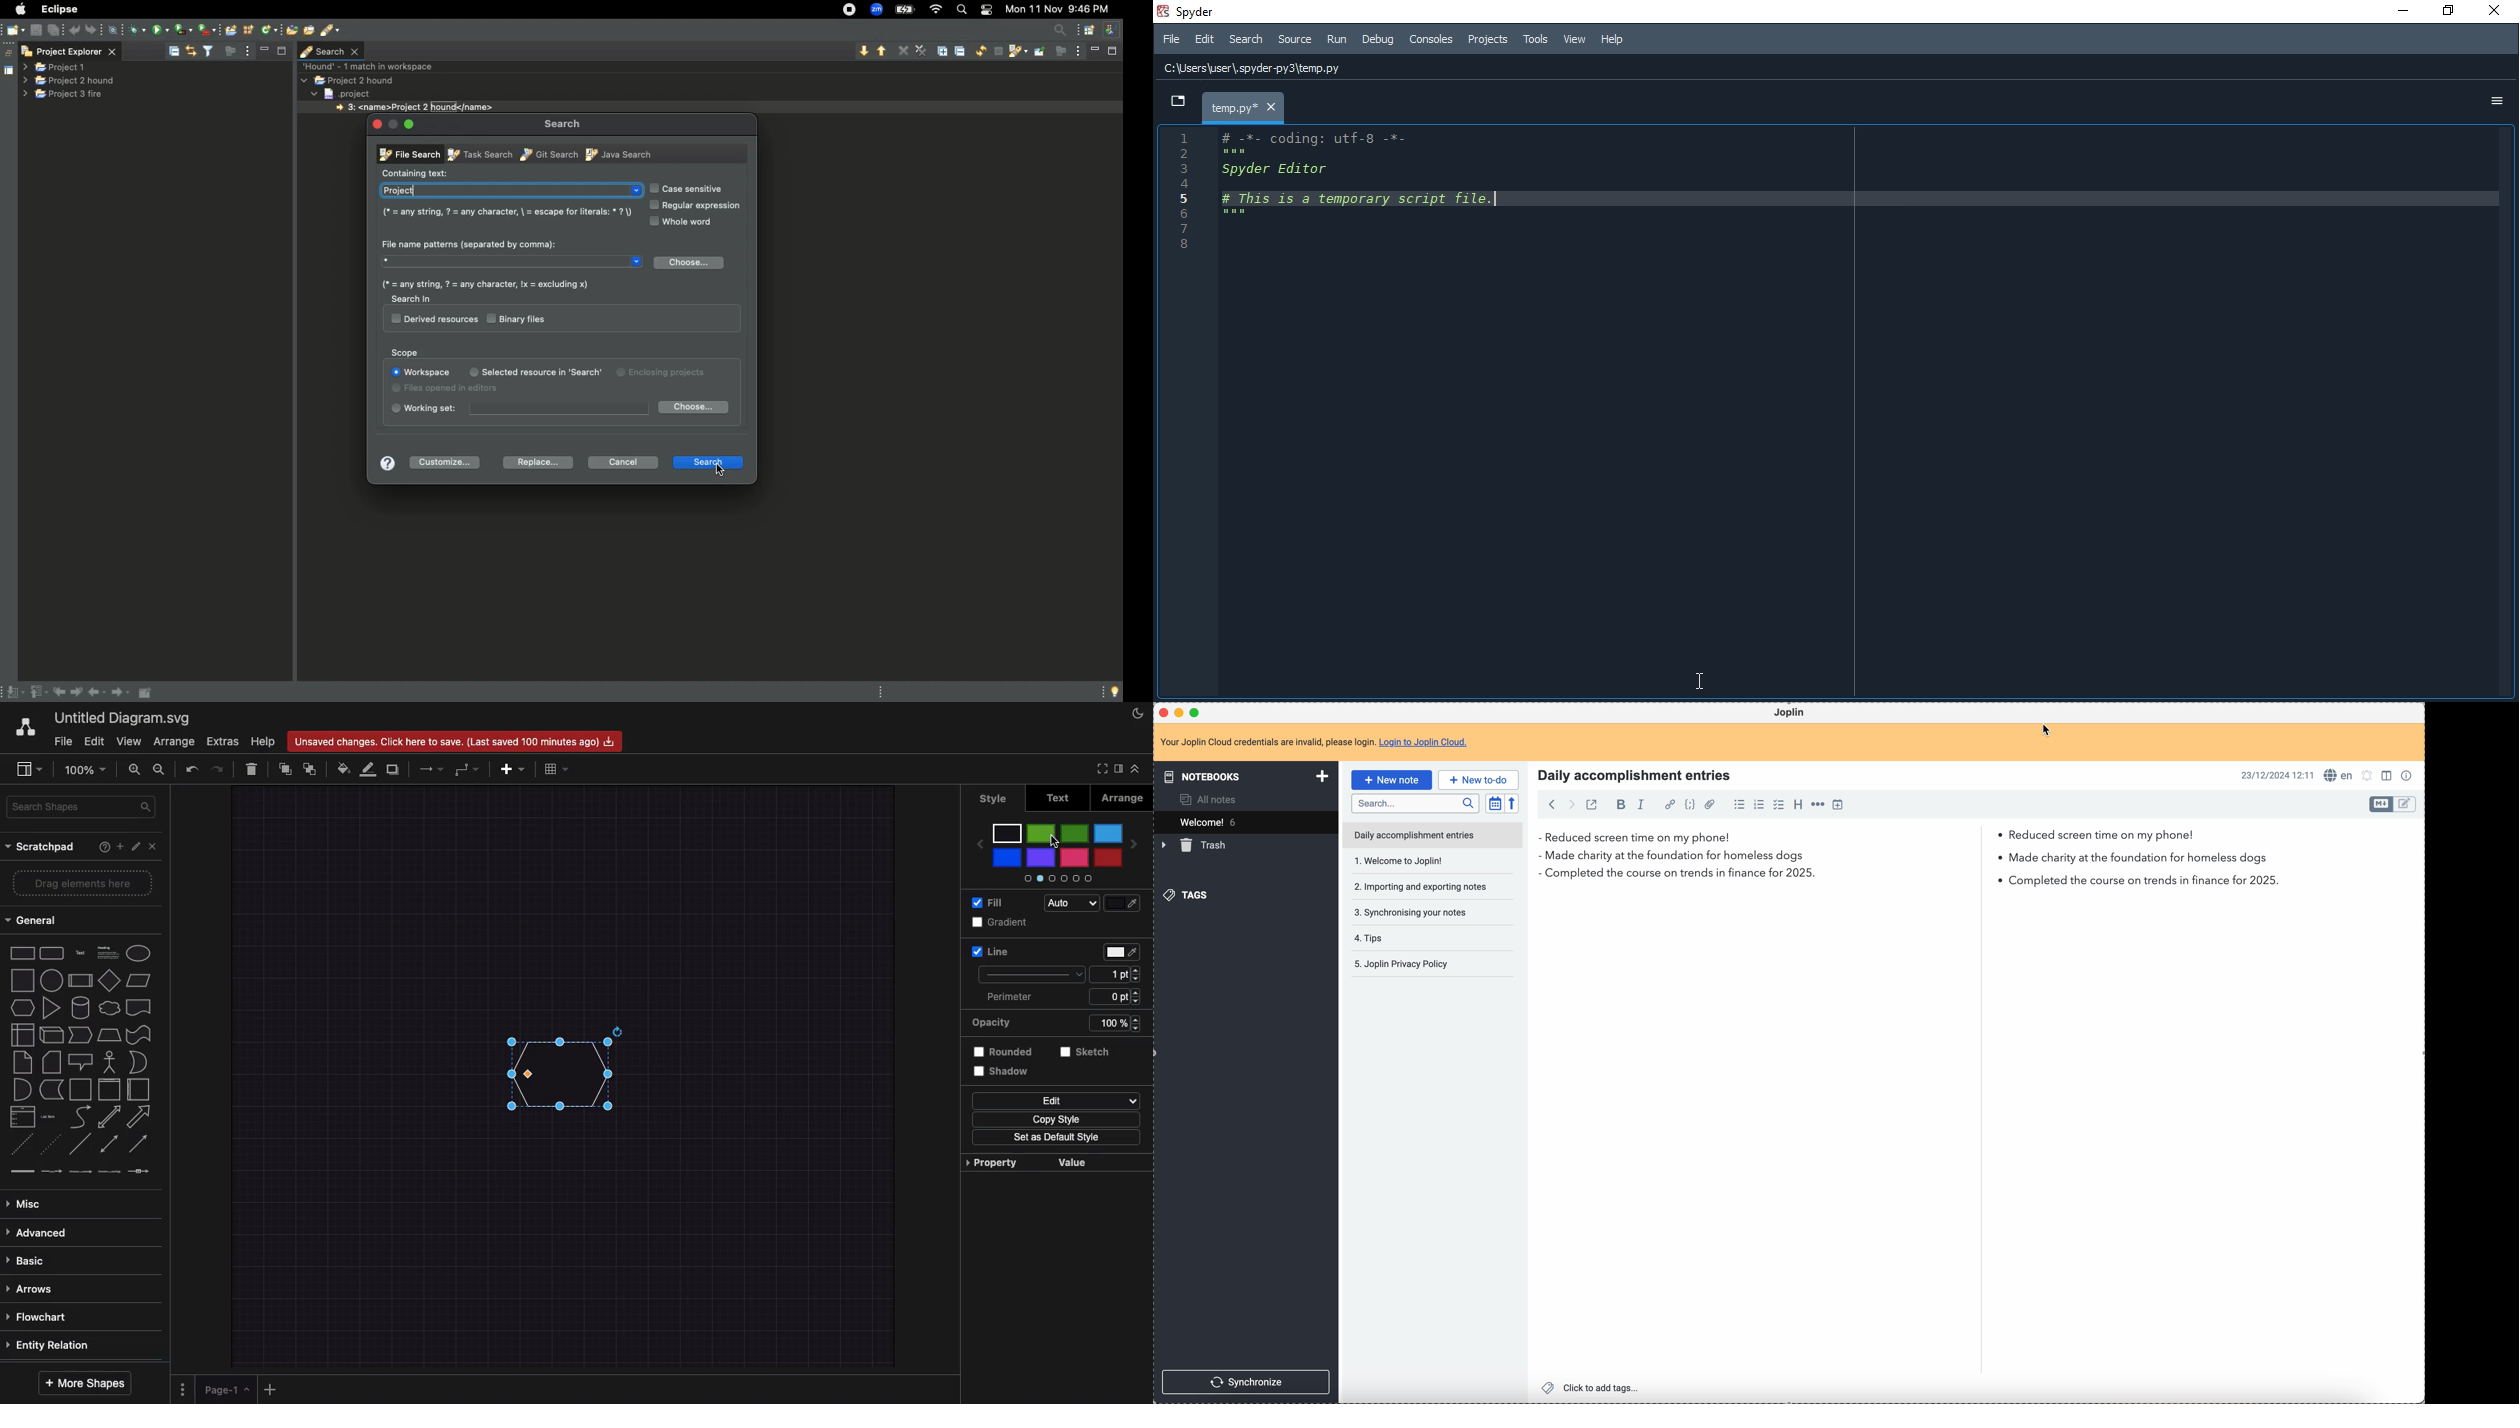 This screenshot has height=1428, width=2520. What do you see at coordinates (1690, 805) in the screenshot?
I see `code` at bounding box center [1690, 805].